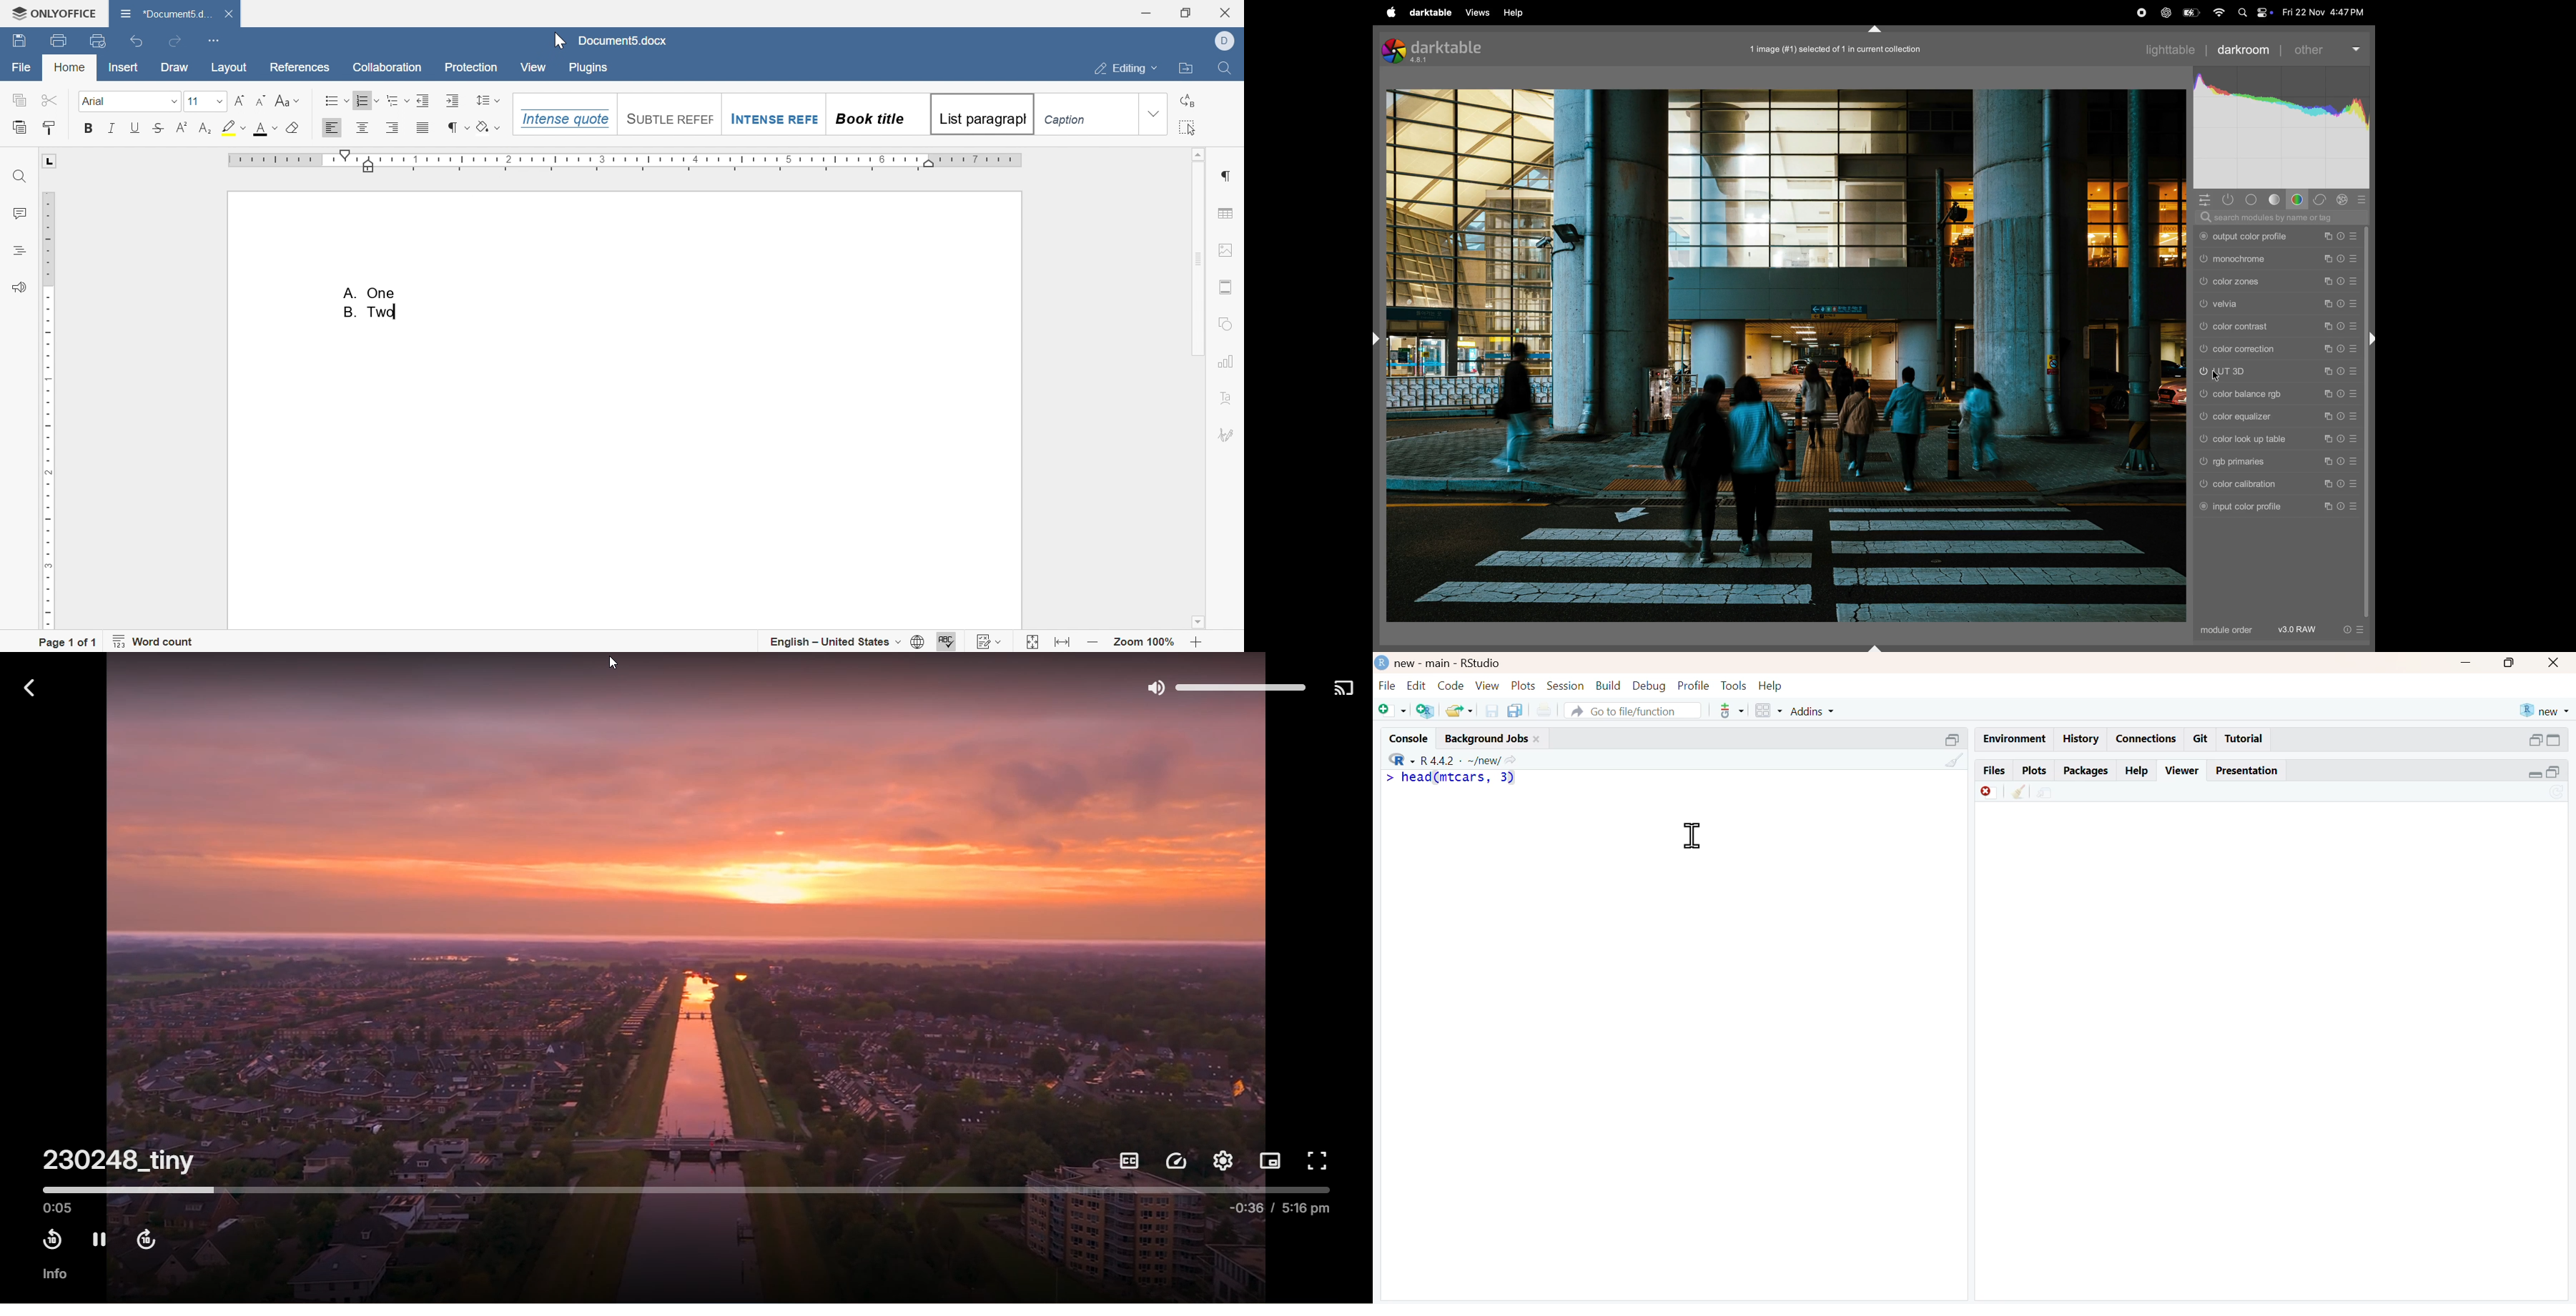 This screenshot has height=1316, width=2576. What do you see at coordinates (397, 100) in the screenshot?
I see `multilevel numbering` at bounding box center [397, 100].